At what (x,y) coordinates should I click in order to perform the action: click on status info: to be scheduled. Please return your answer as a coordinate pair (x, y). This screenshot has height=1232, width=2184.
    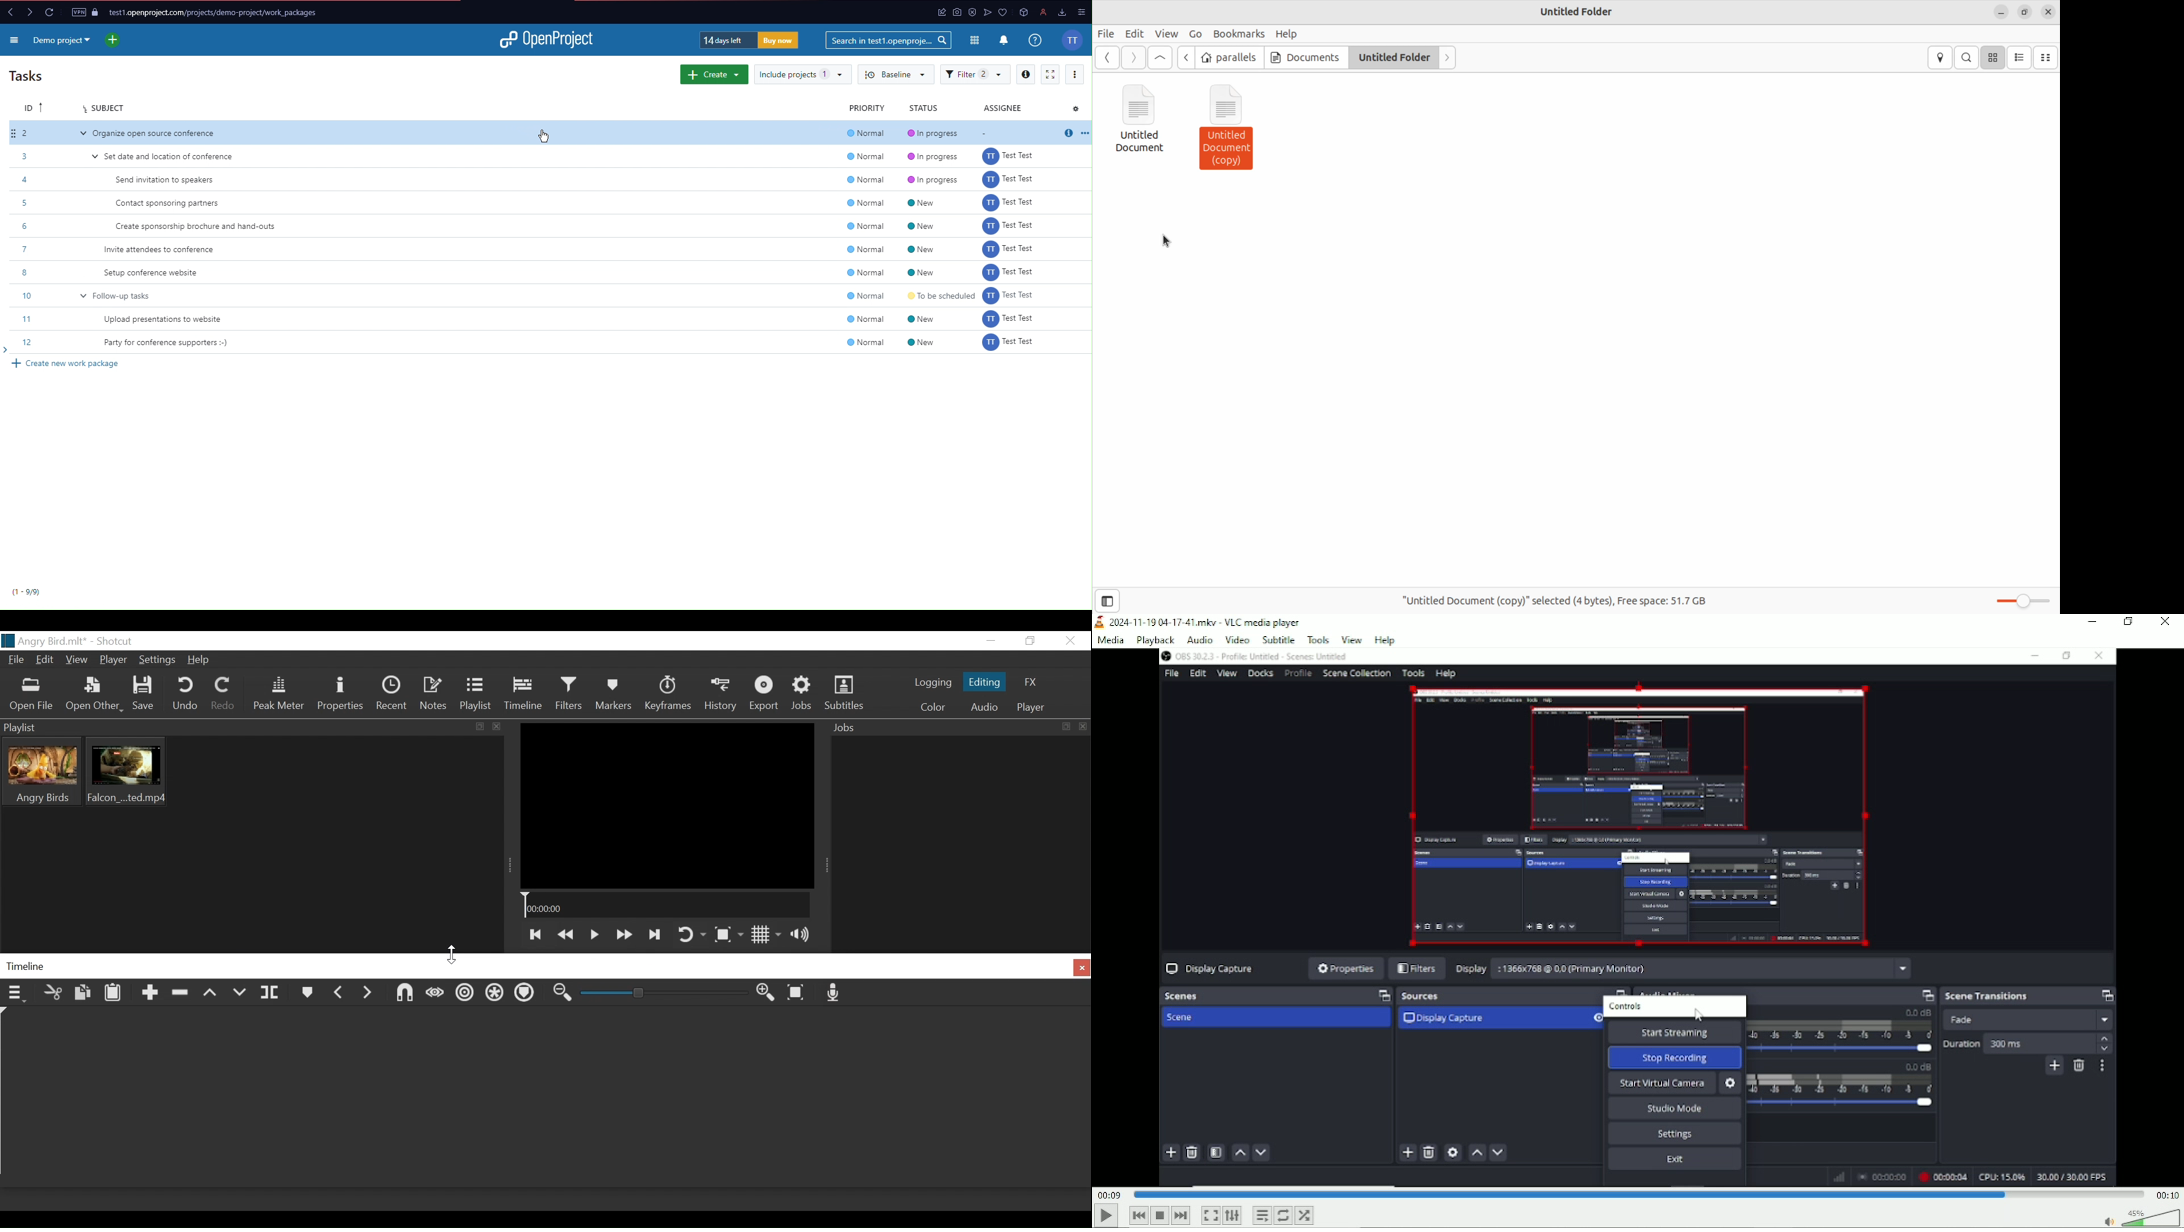
    Looking at the image, I should click on (938, 295).